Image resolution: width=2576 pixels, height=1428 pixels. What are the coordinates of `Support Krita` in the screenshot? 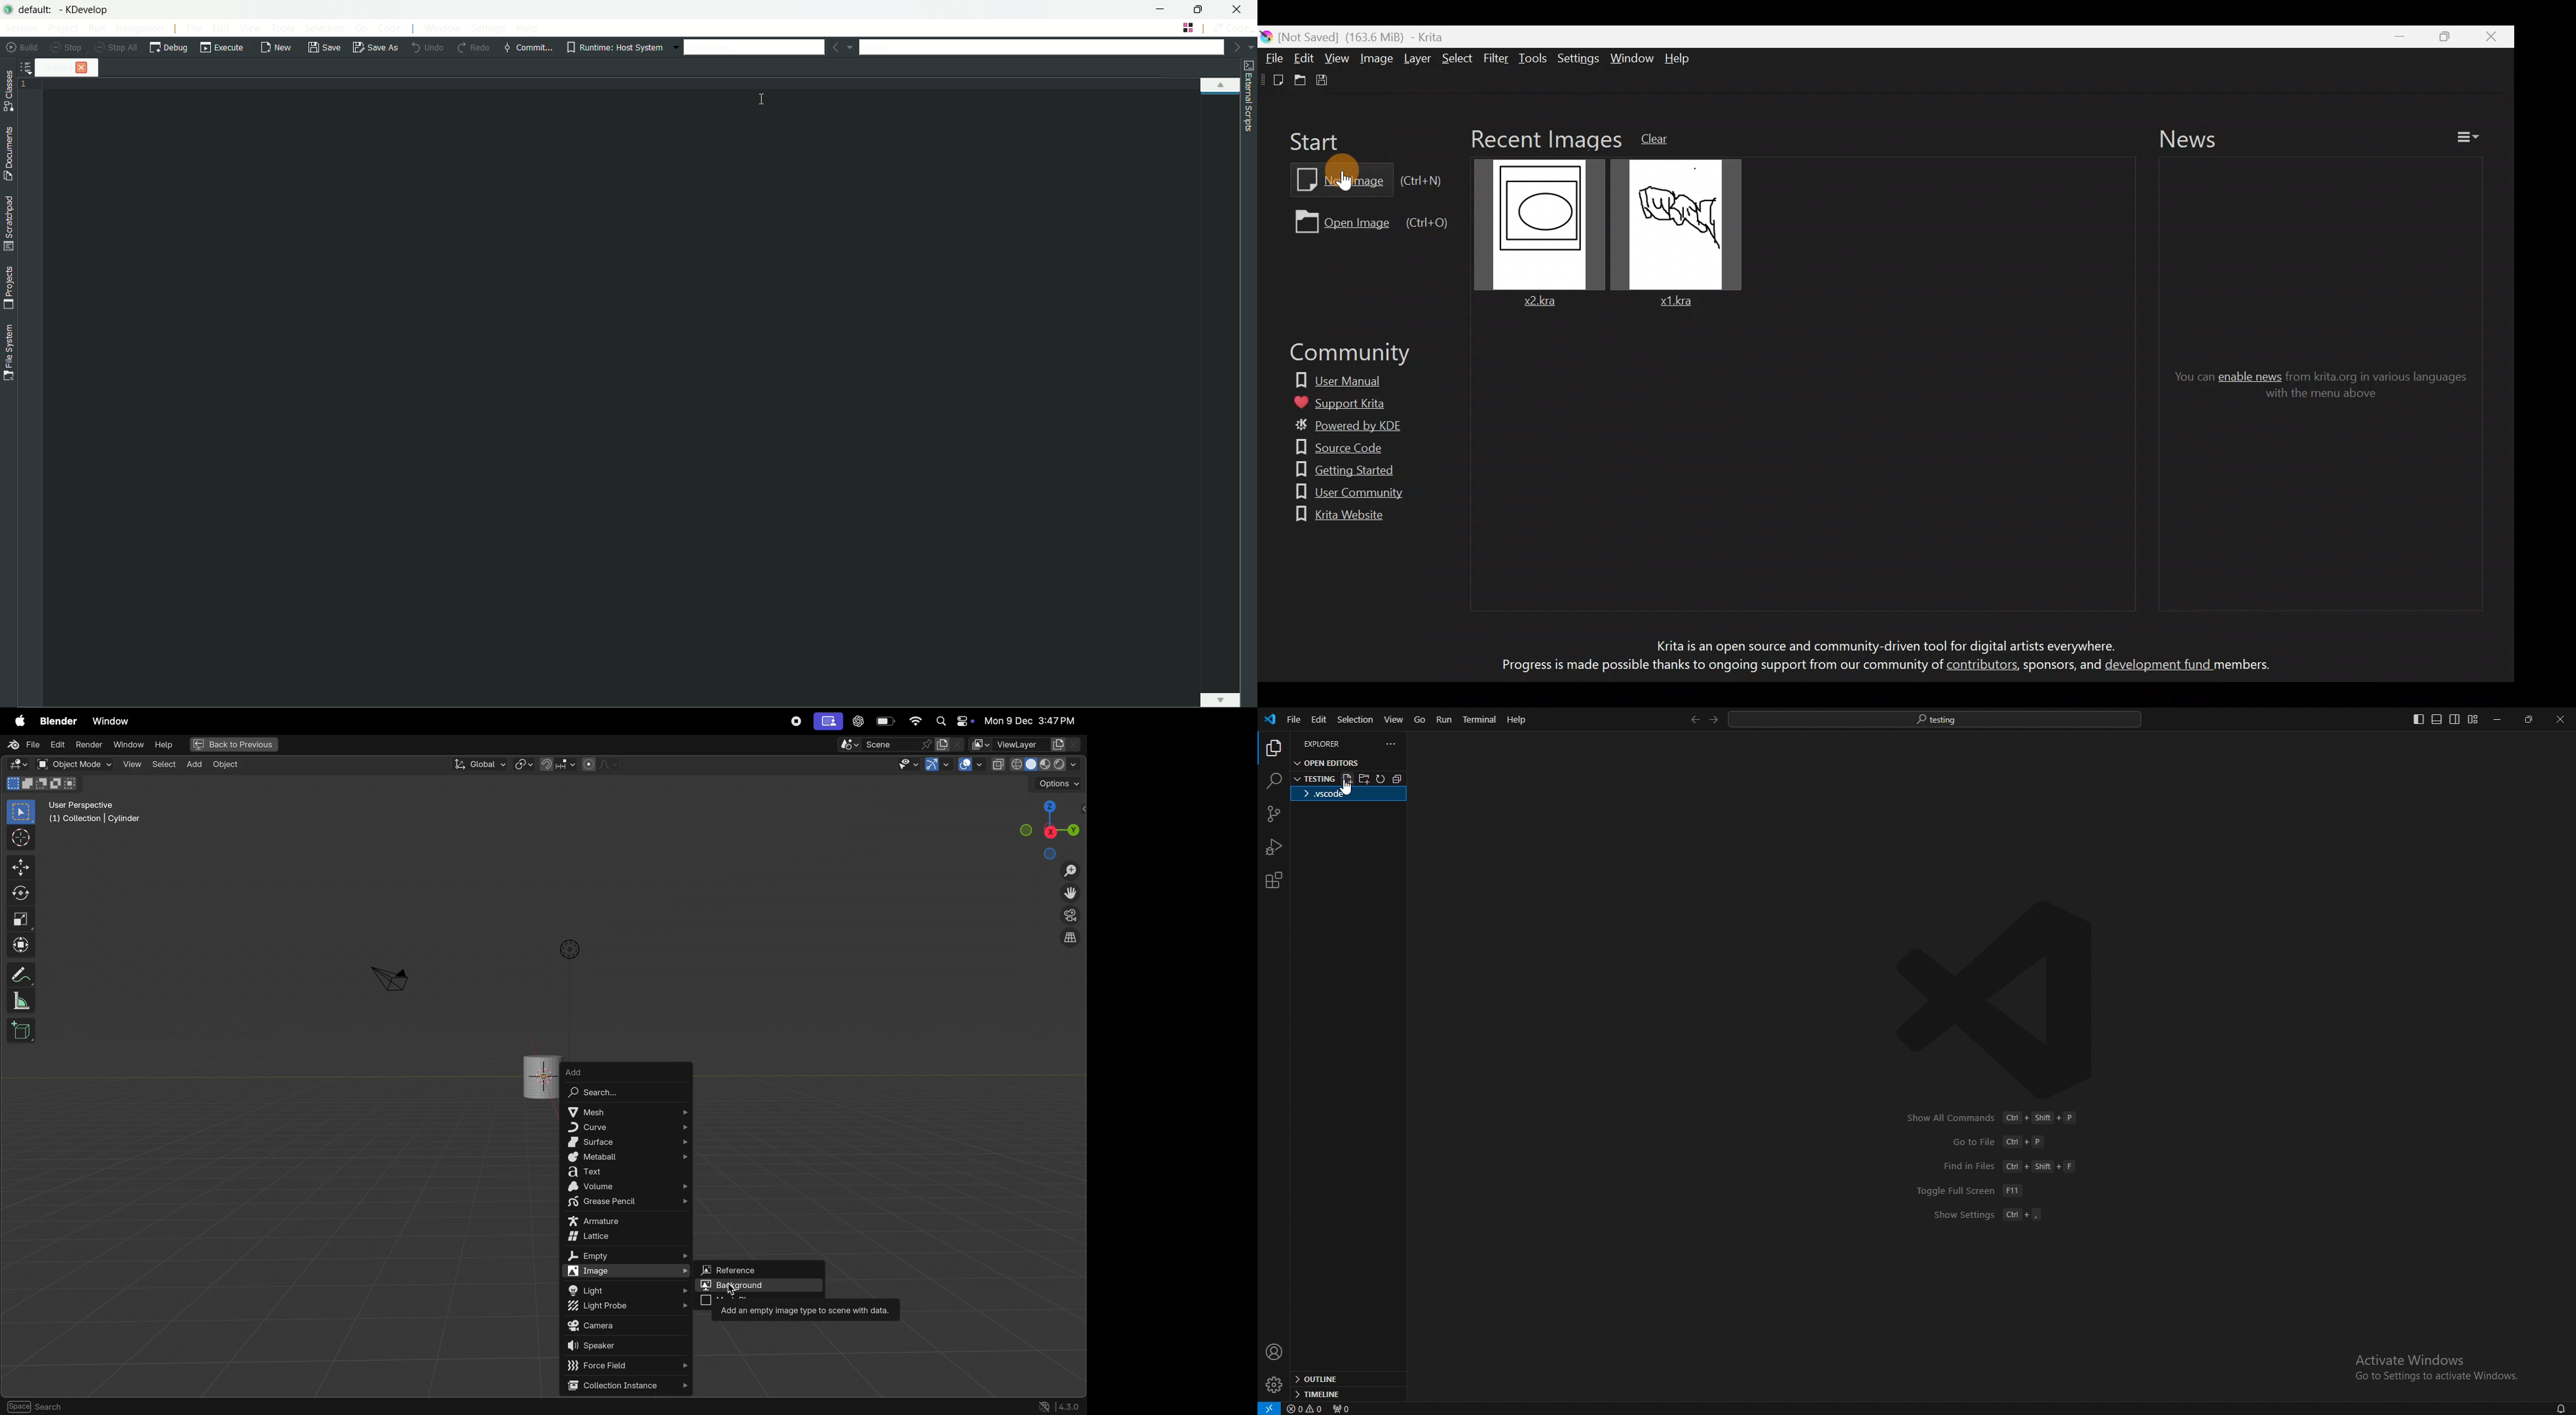 It's located at (1351, 400).